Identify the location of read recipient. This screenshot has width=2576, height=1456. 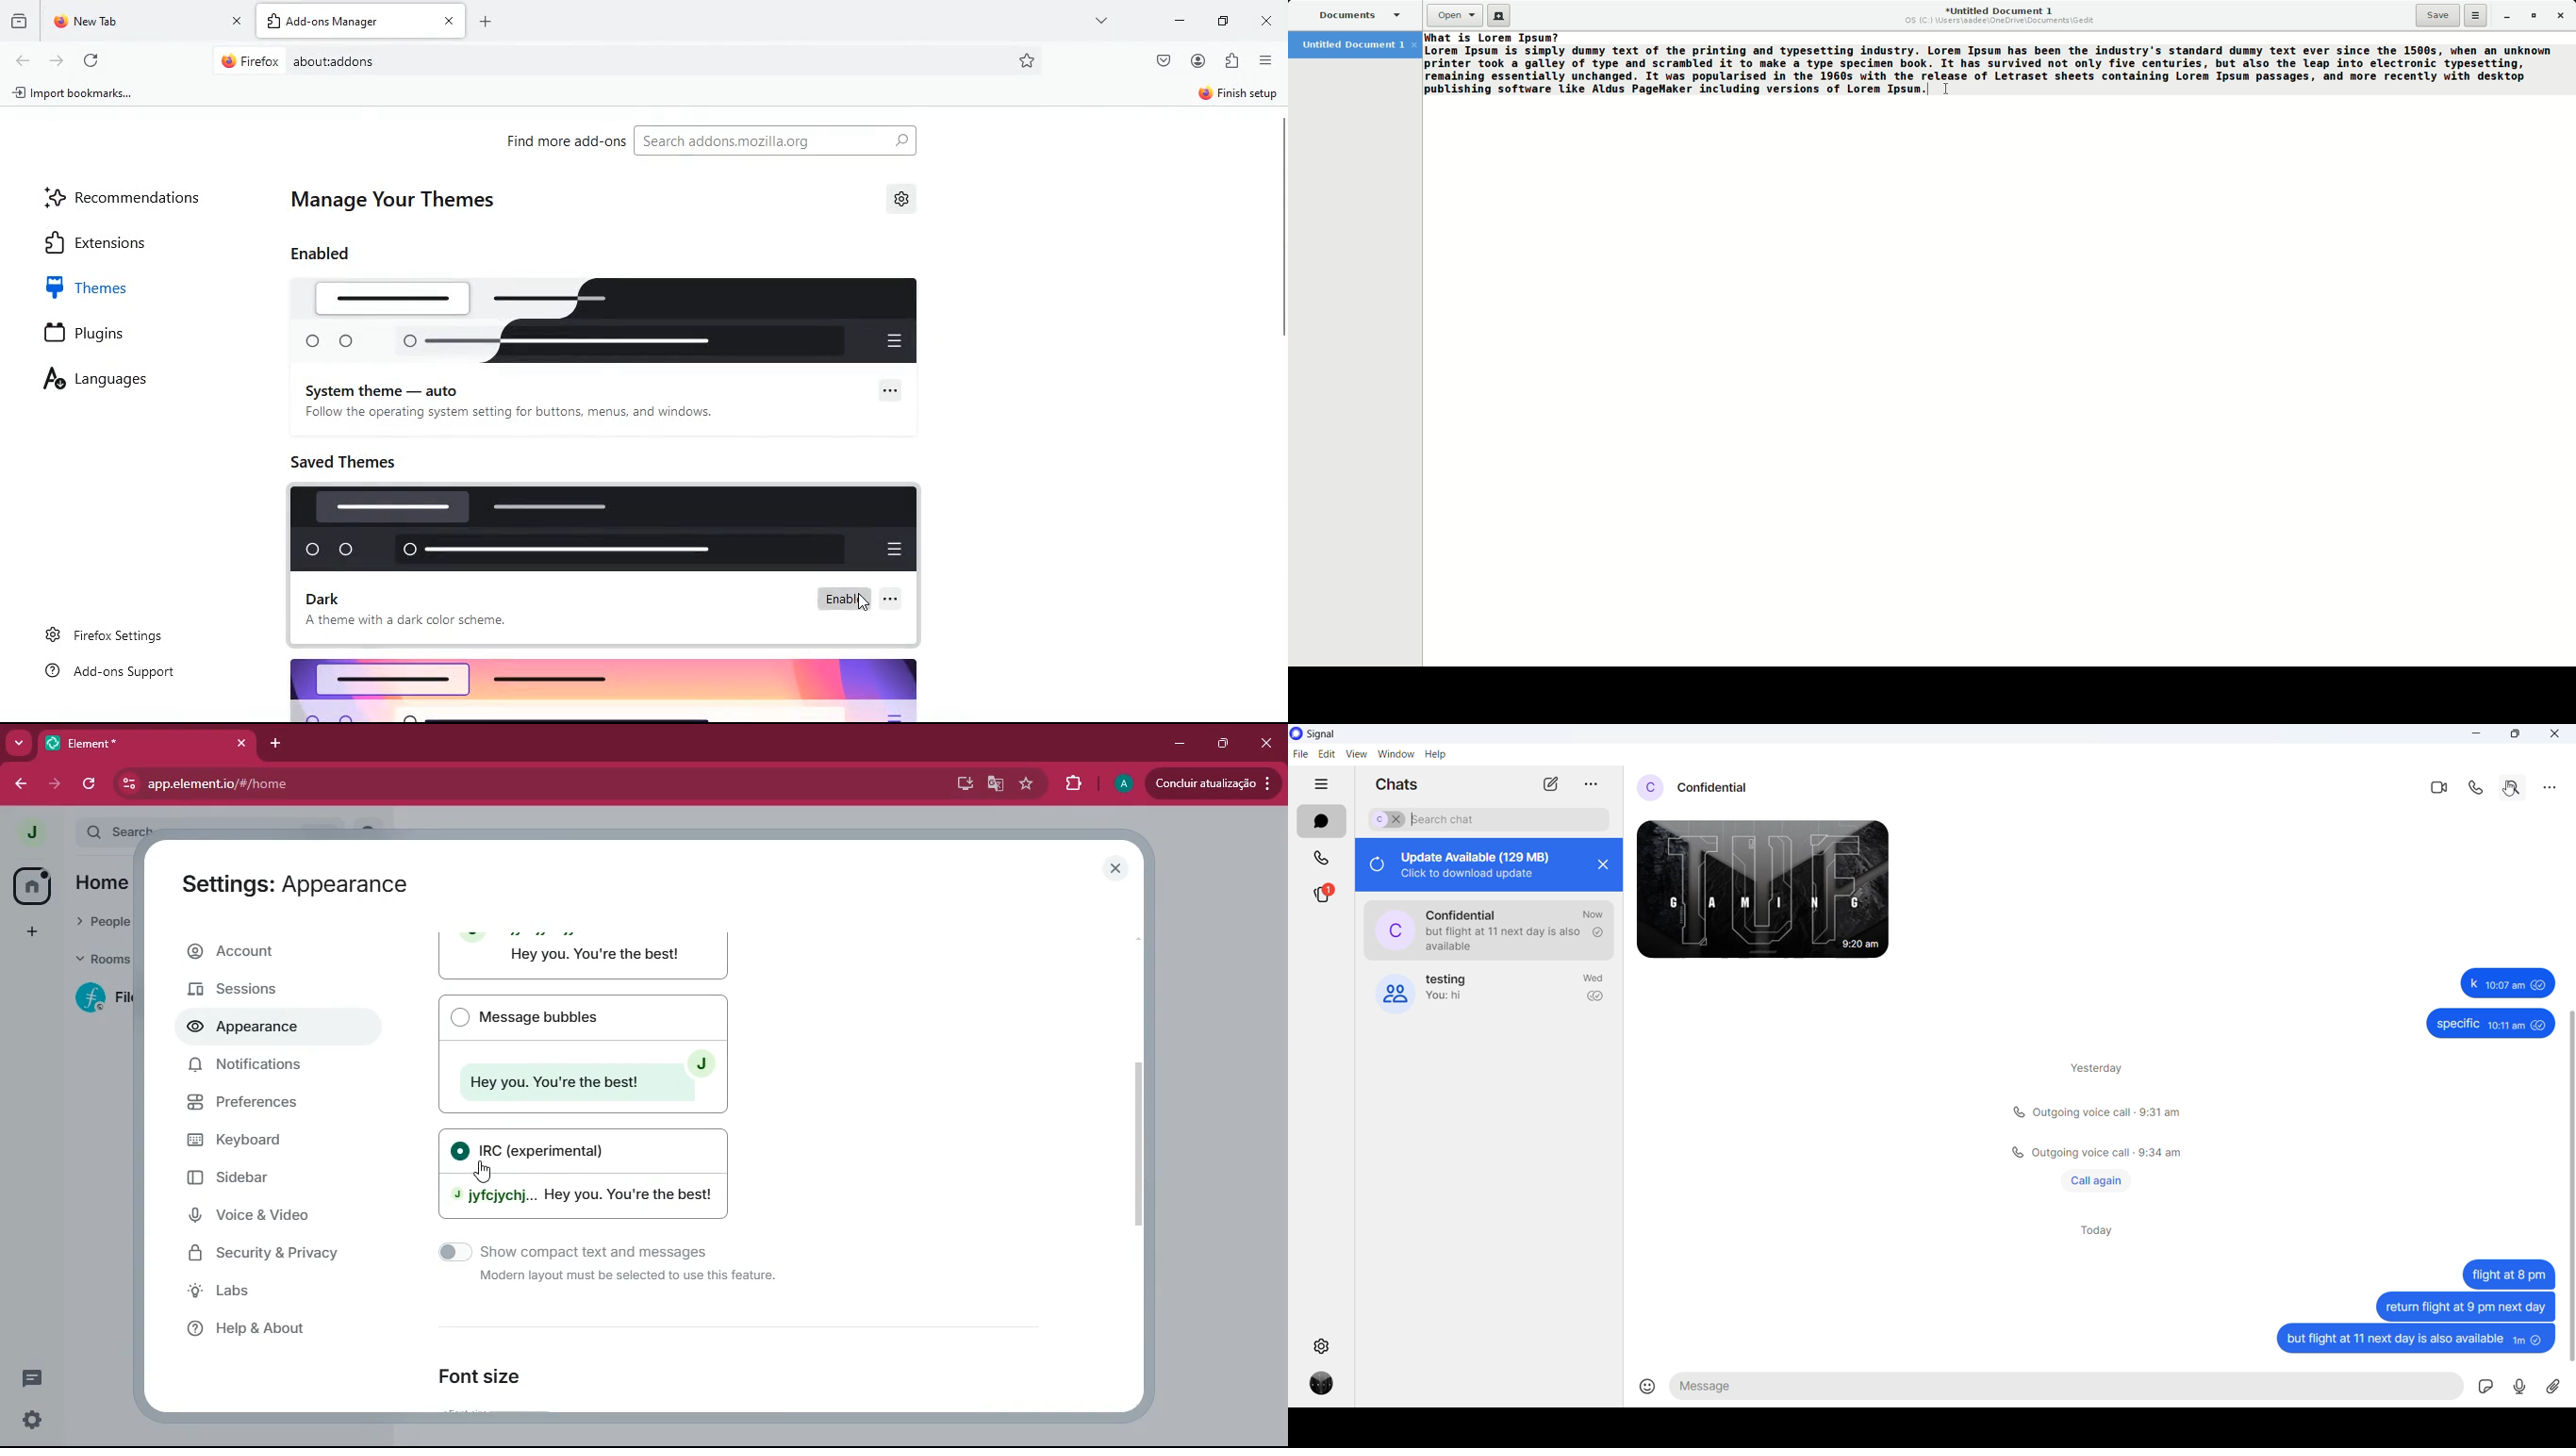
(1597, 933).